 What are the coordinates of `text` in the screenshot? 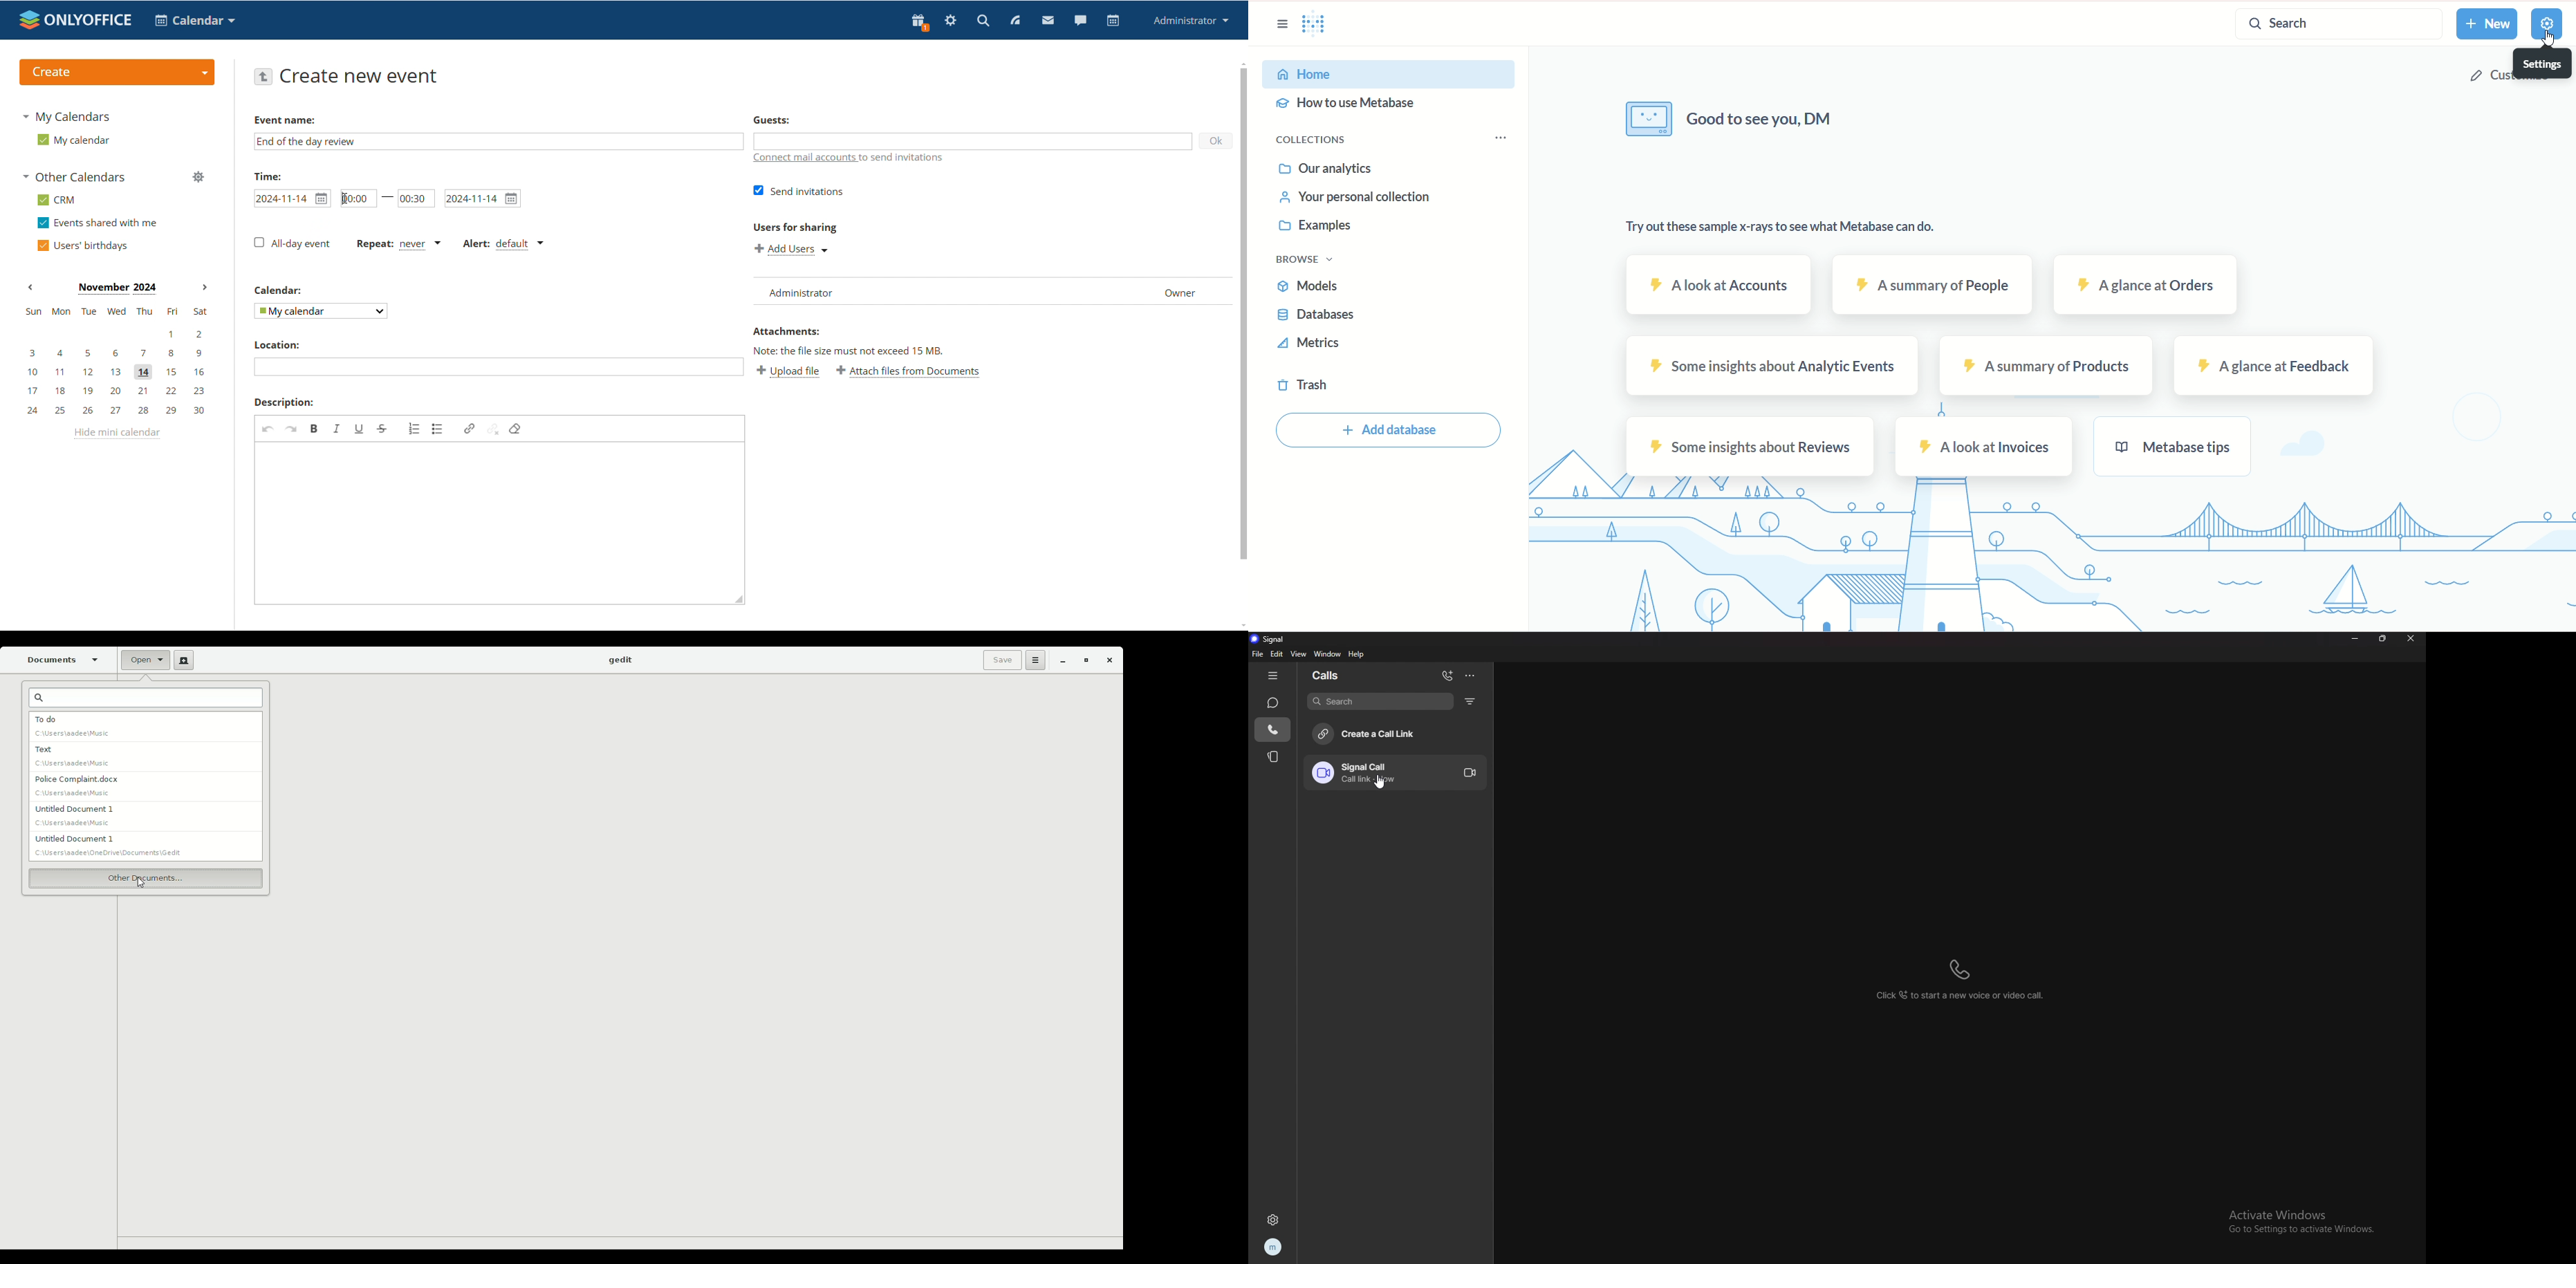 It's located at (1747, 122).